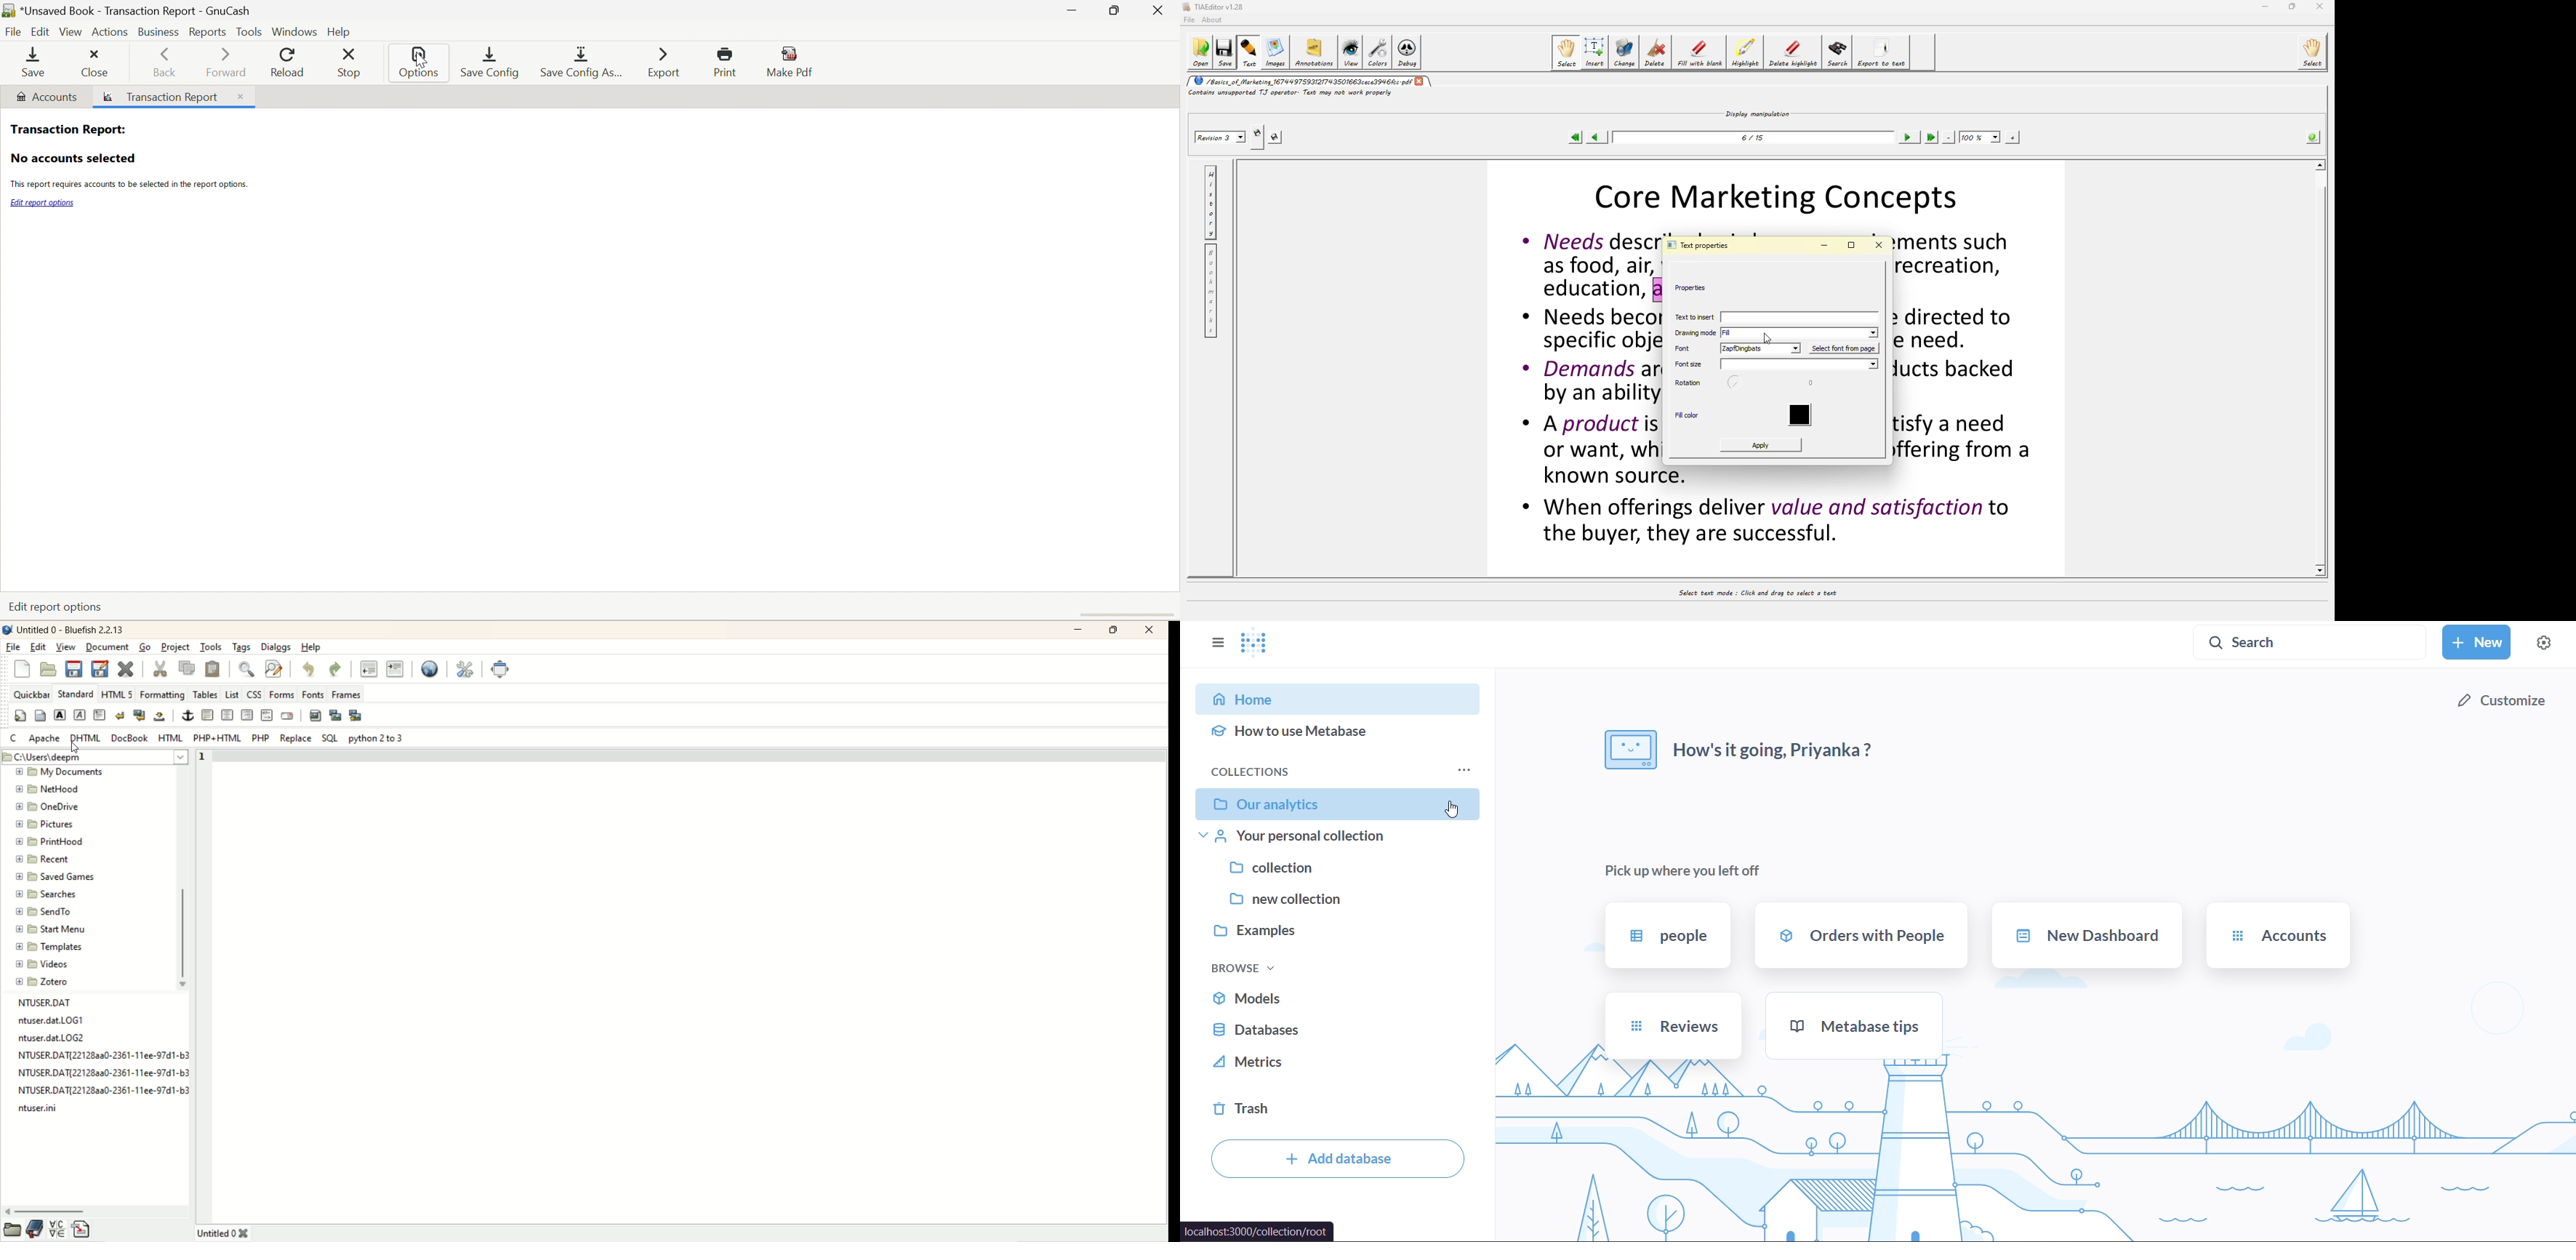  I want to click on Save, so click(31, 64).